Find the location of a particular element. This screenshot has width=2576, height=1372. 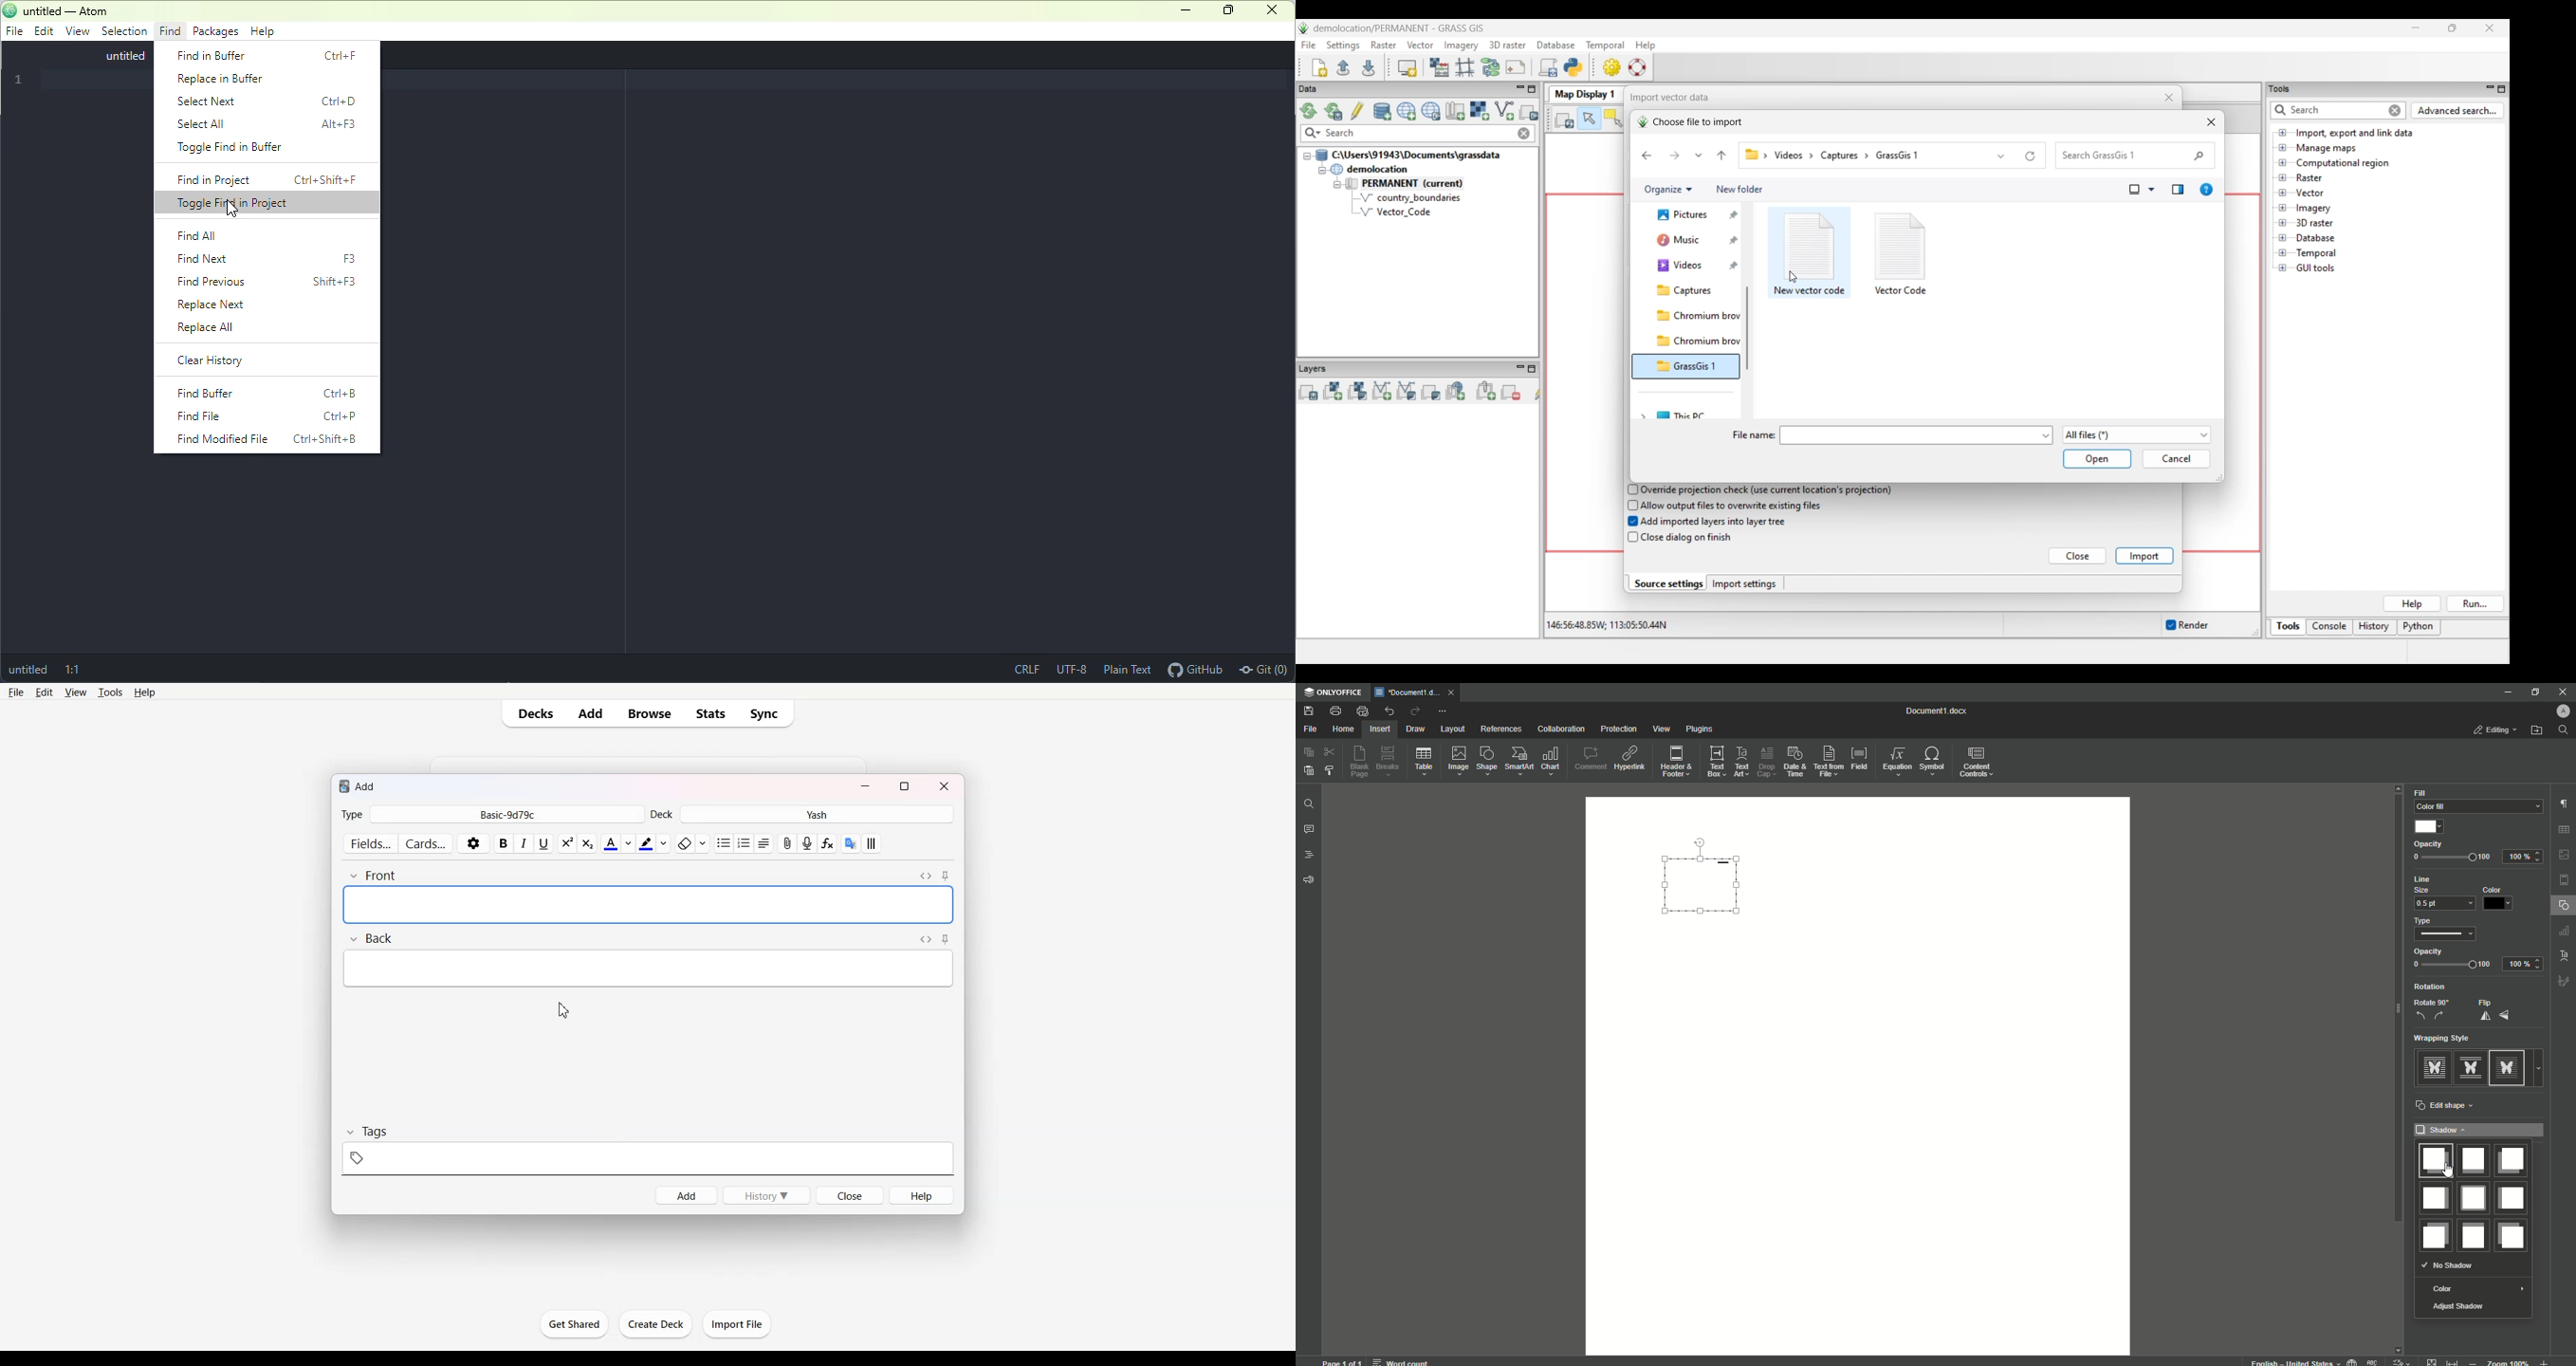

Find is located at coordinates (1308, 805).